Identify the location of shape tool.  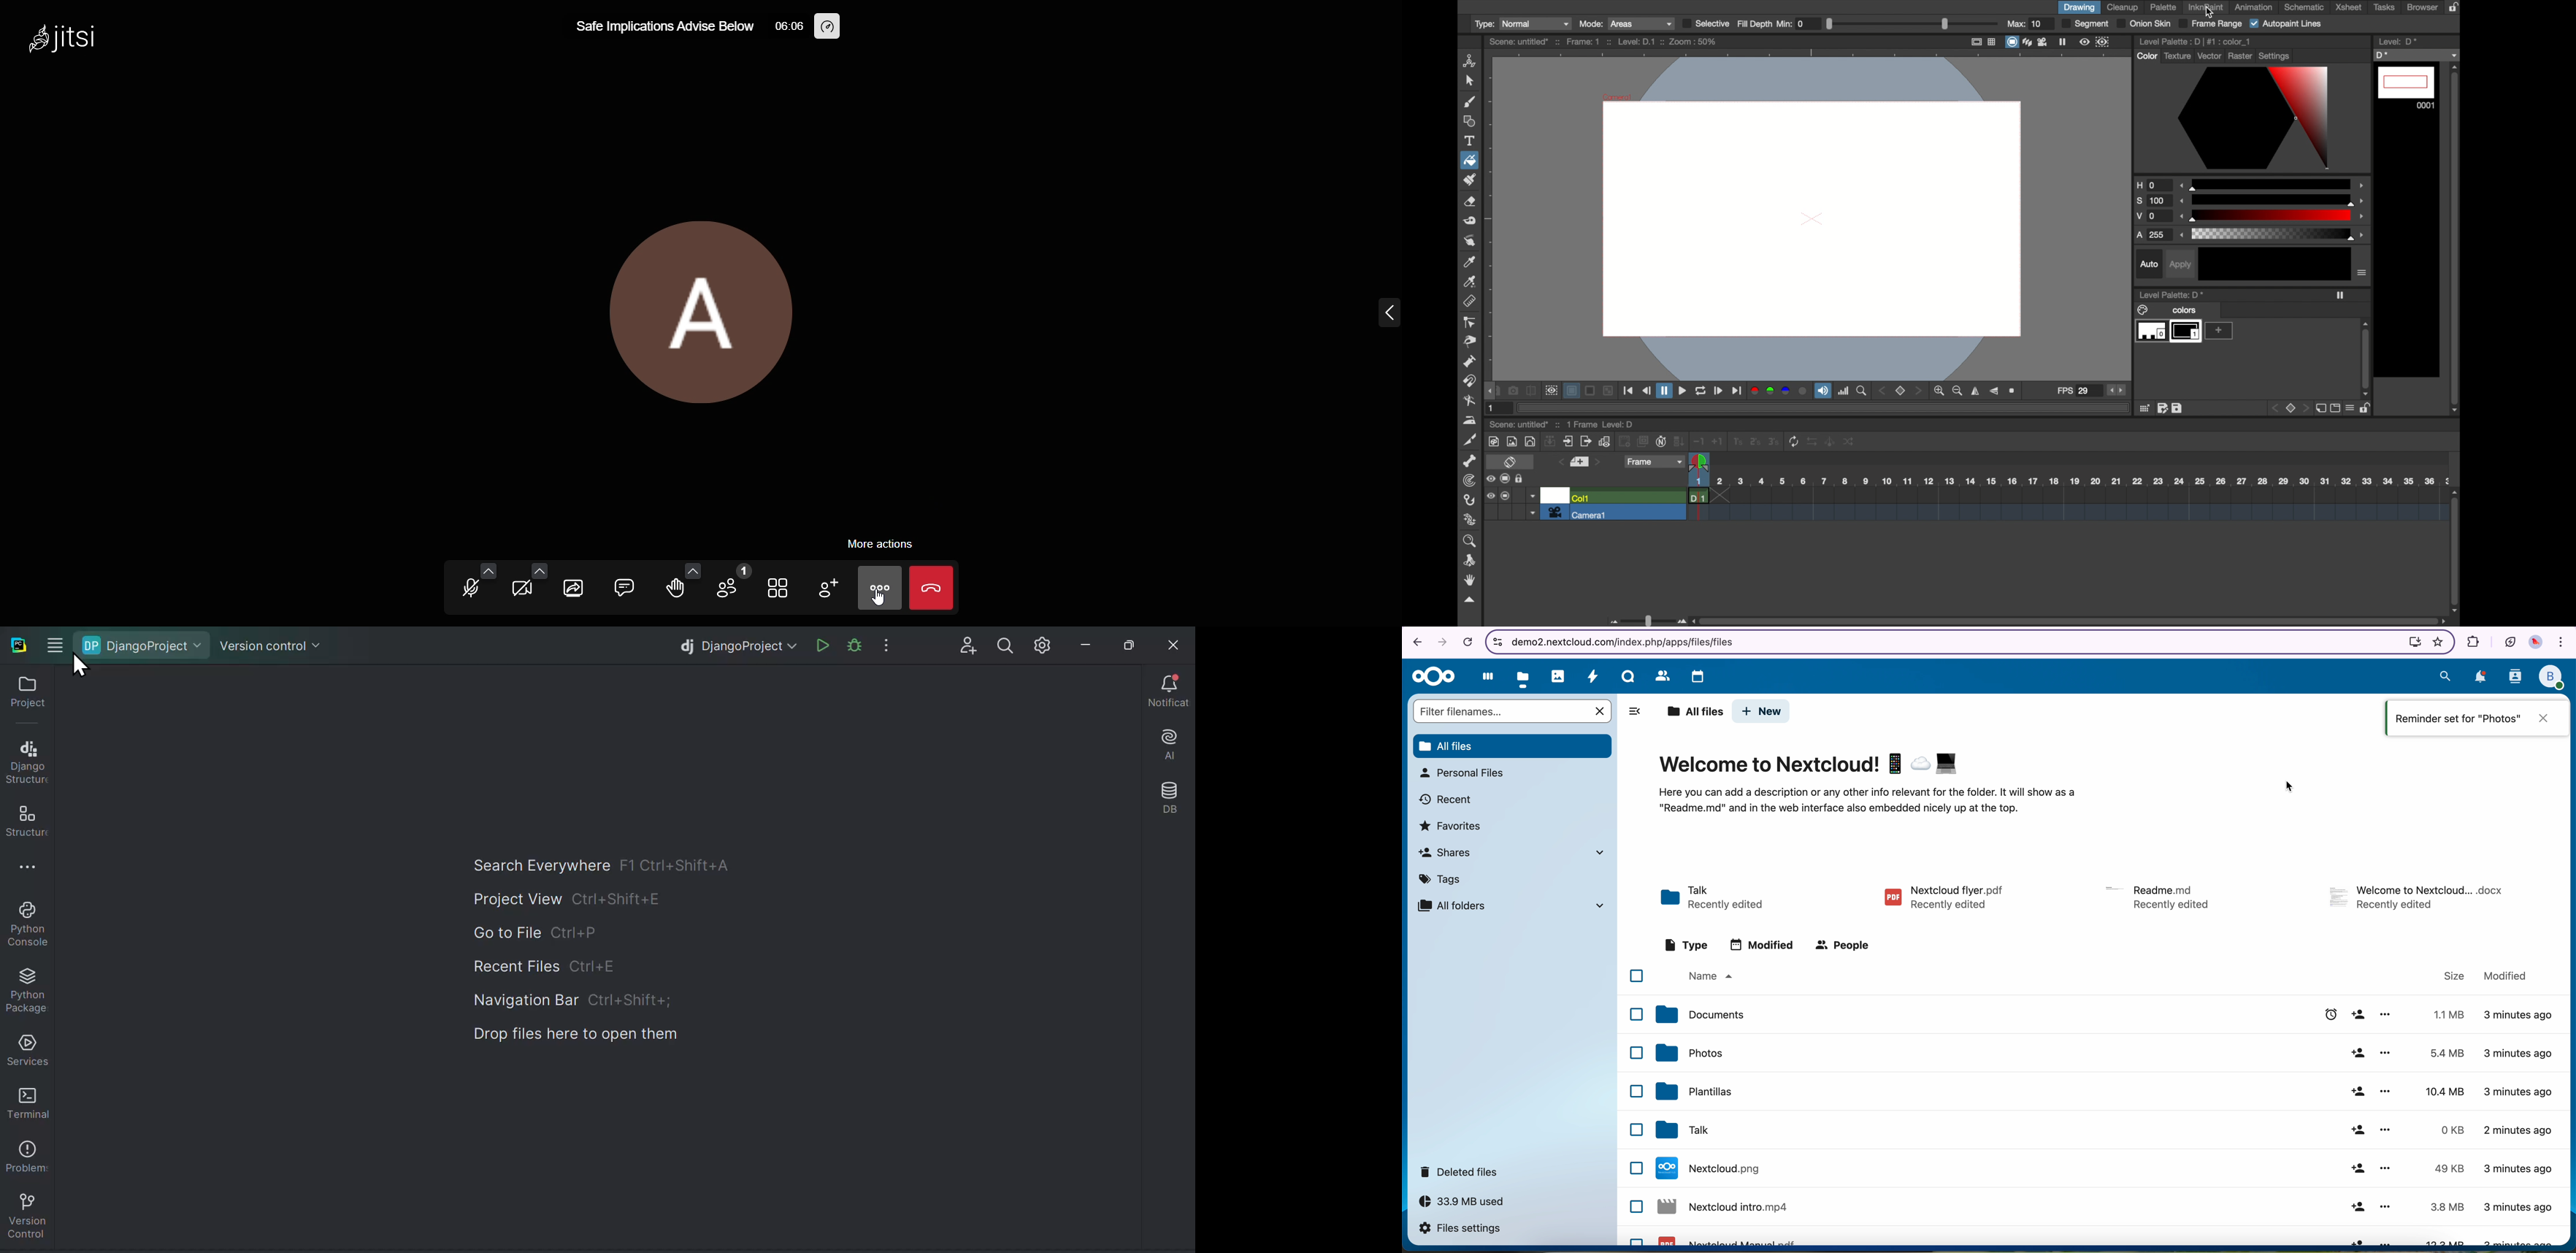
(1469, 121).